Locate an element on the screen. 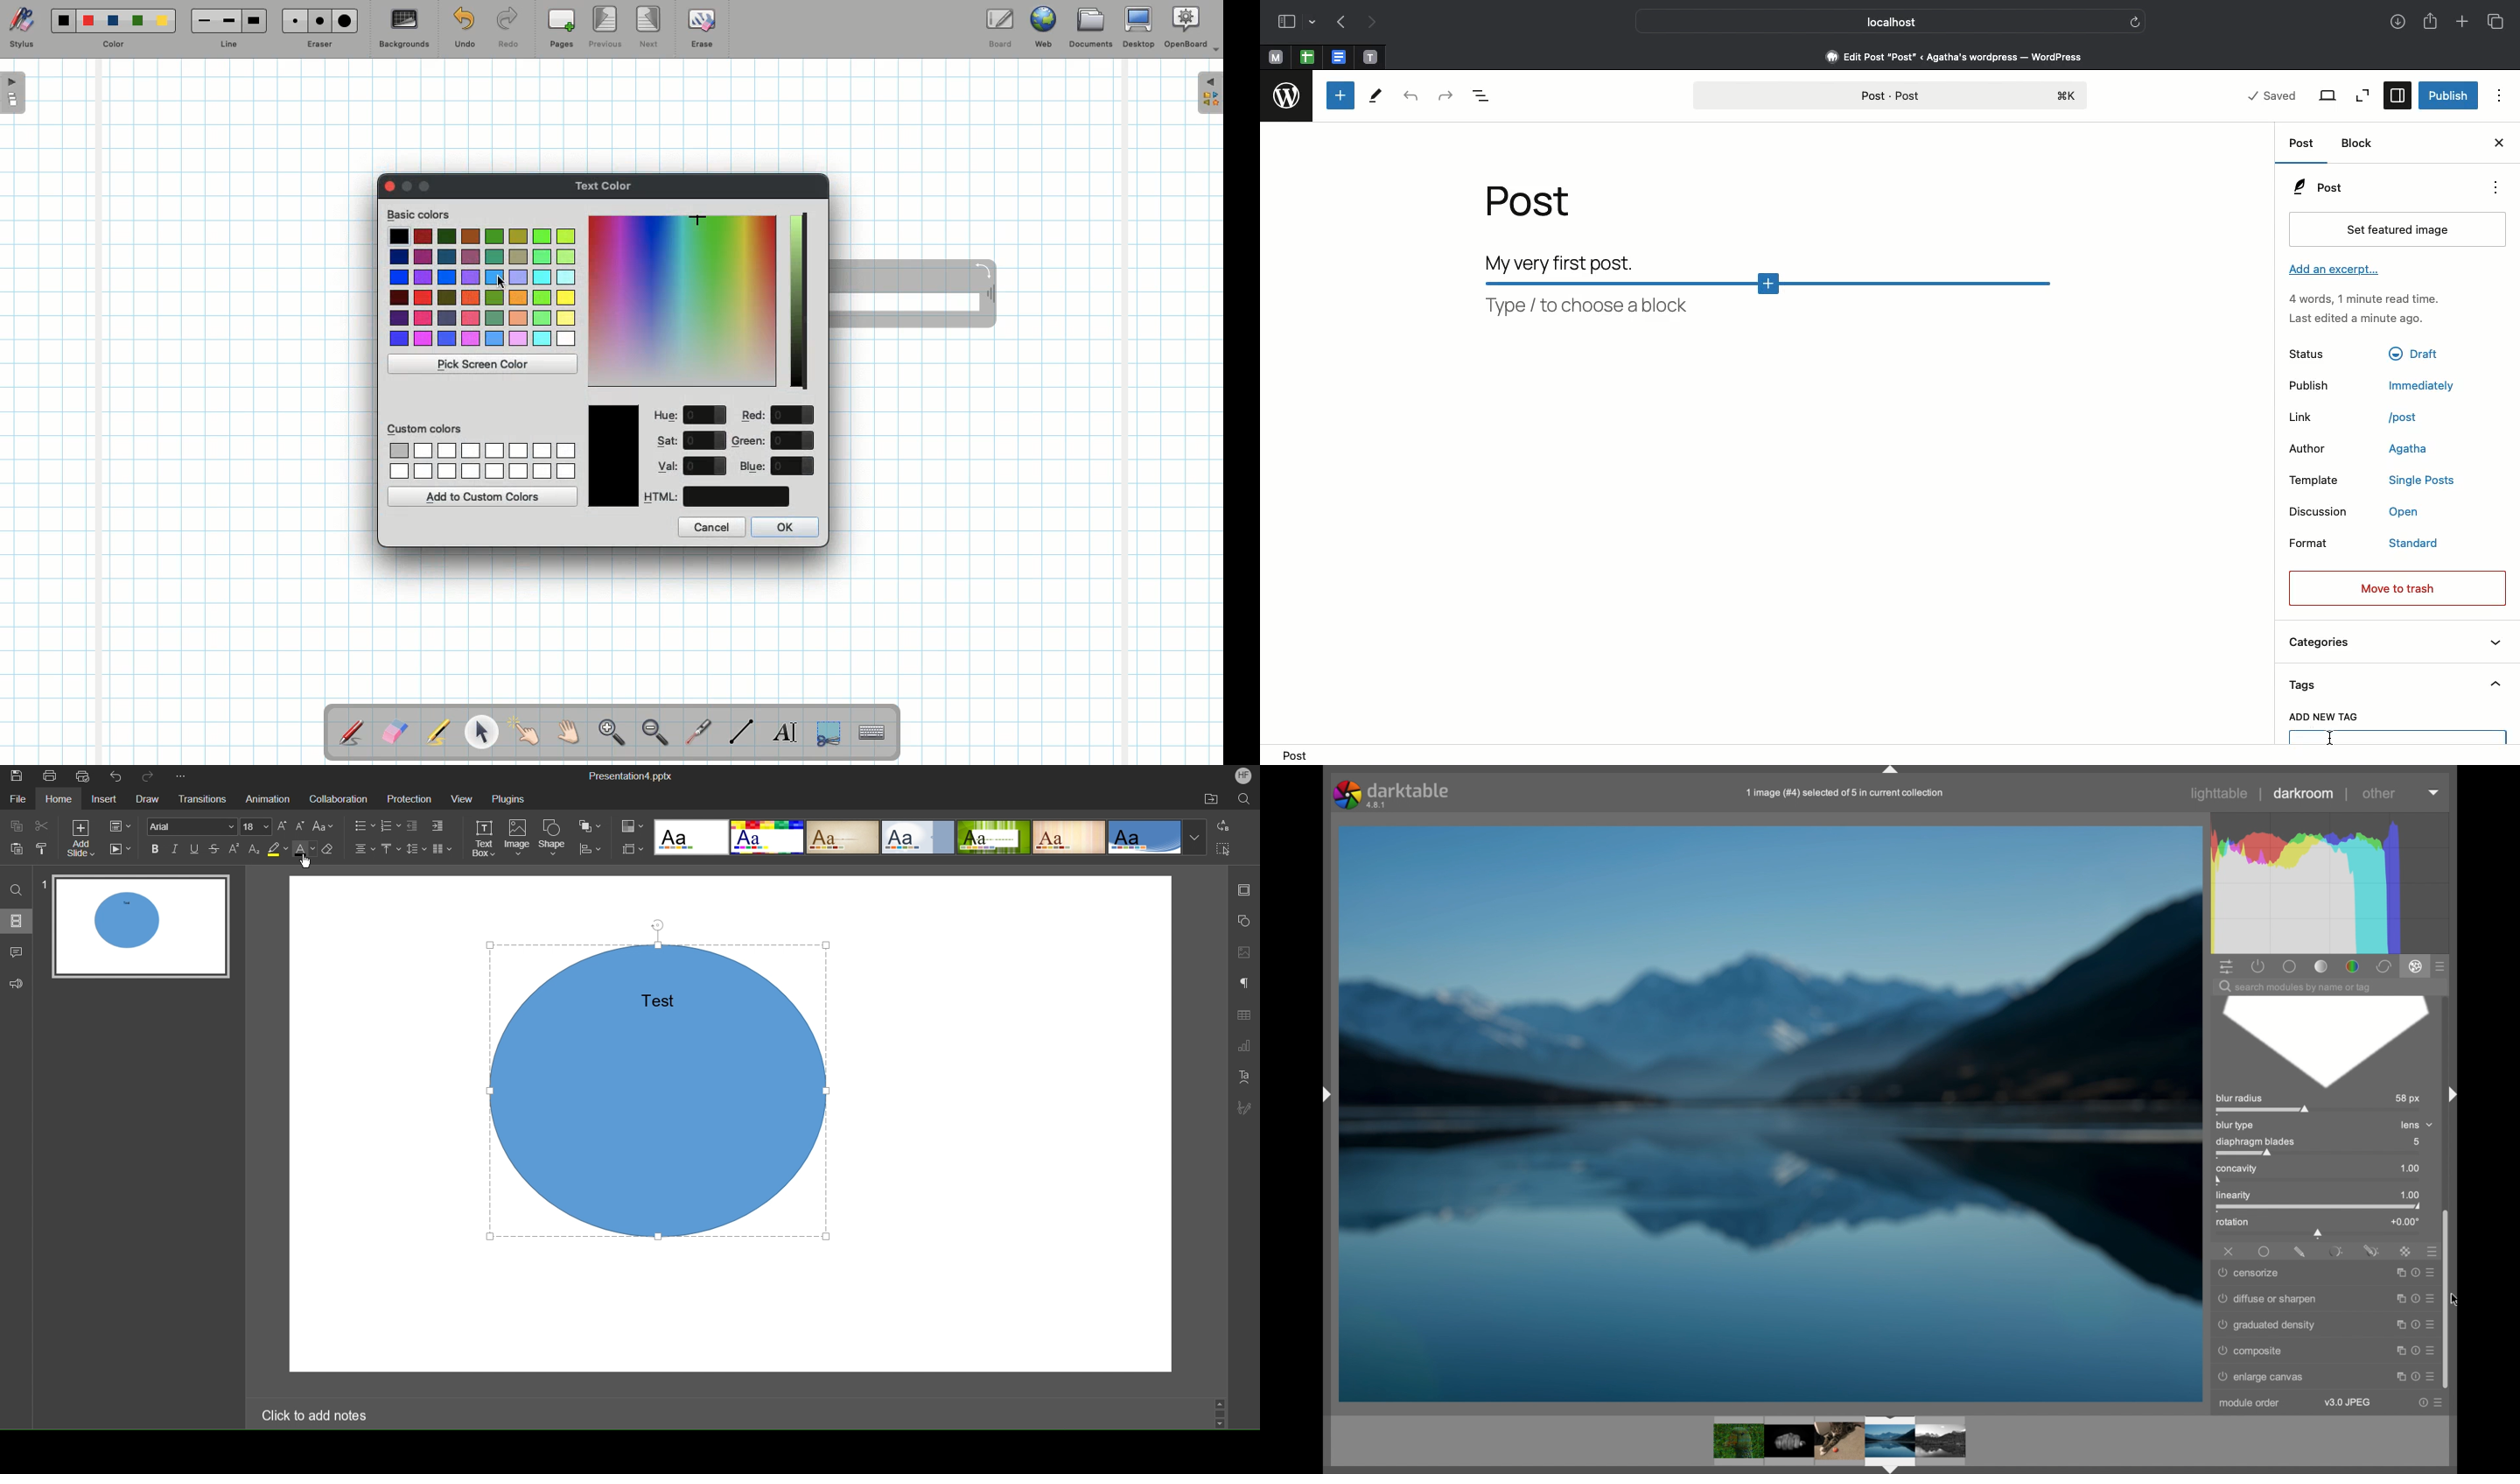  Author is located at coordinates (2309, 447).